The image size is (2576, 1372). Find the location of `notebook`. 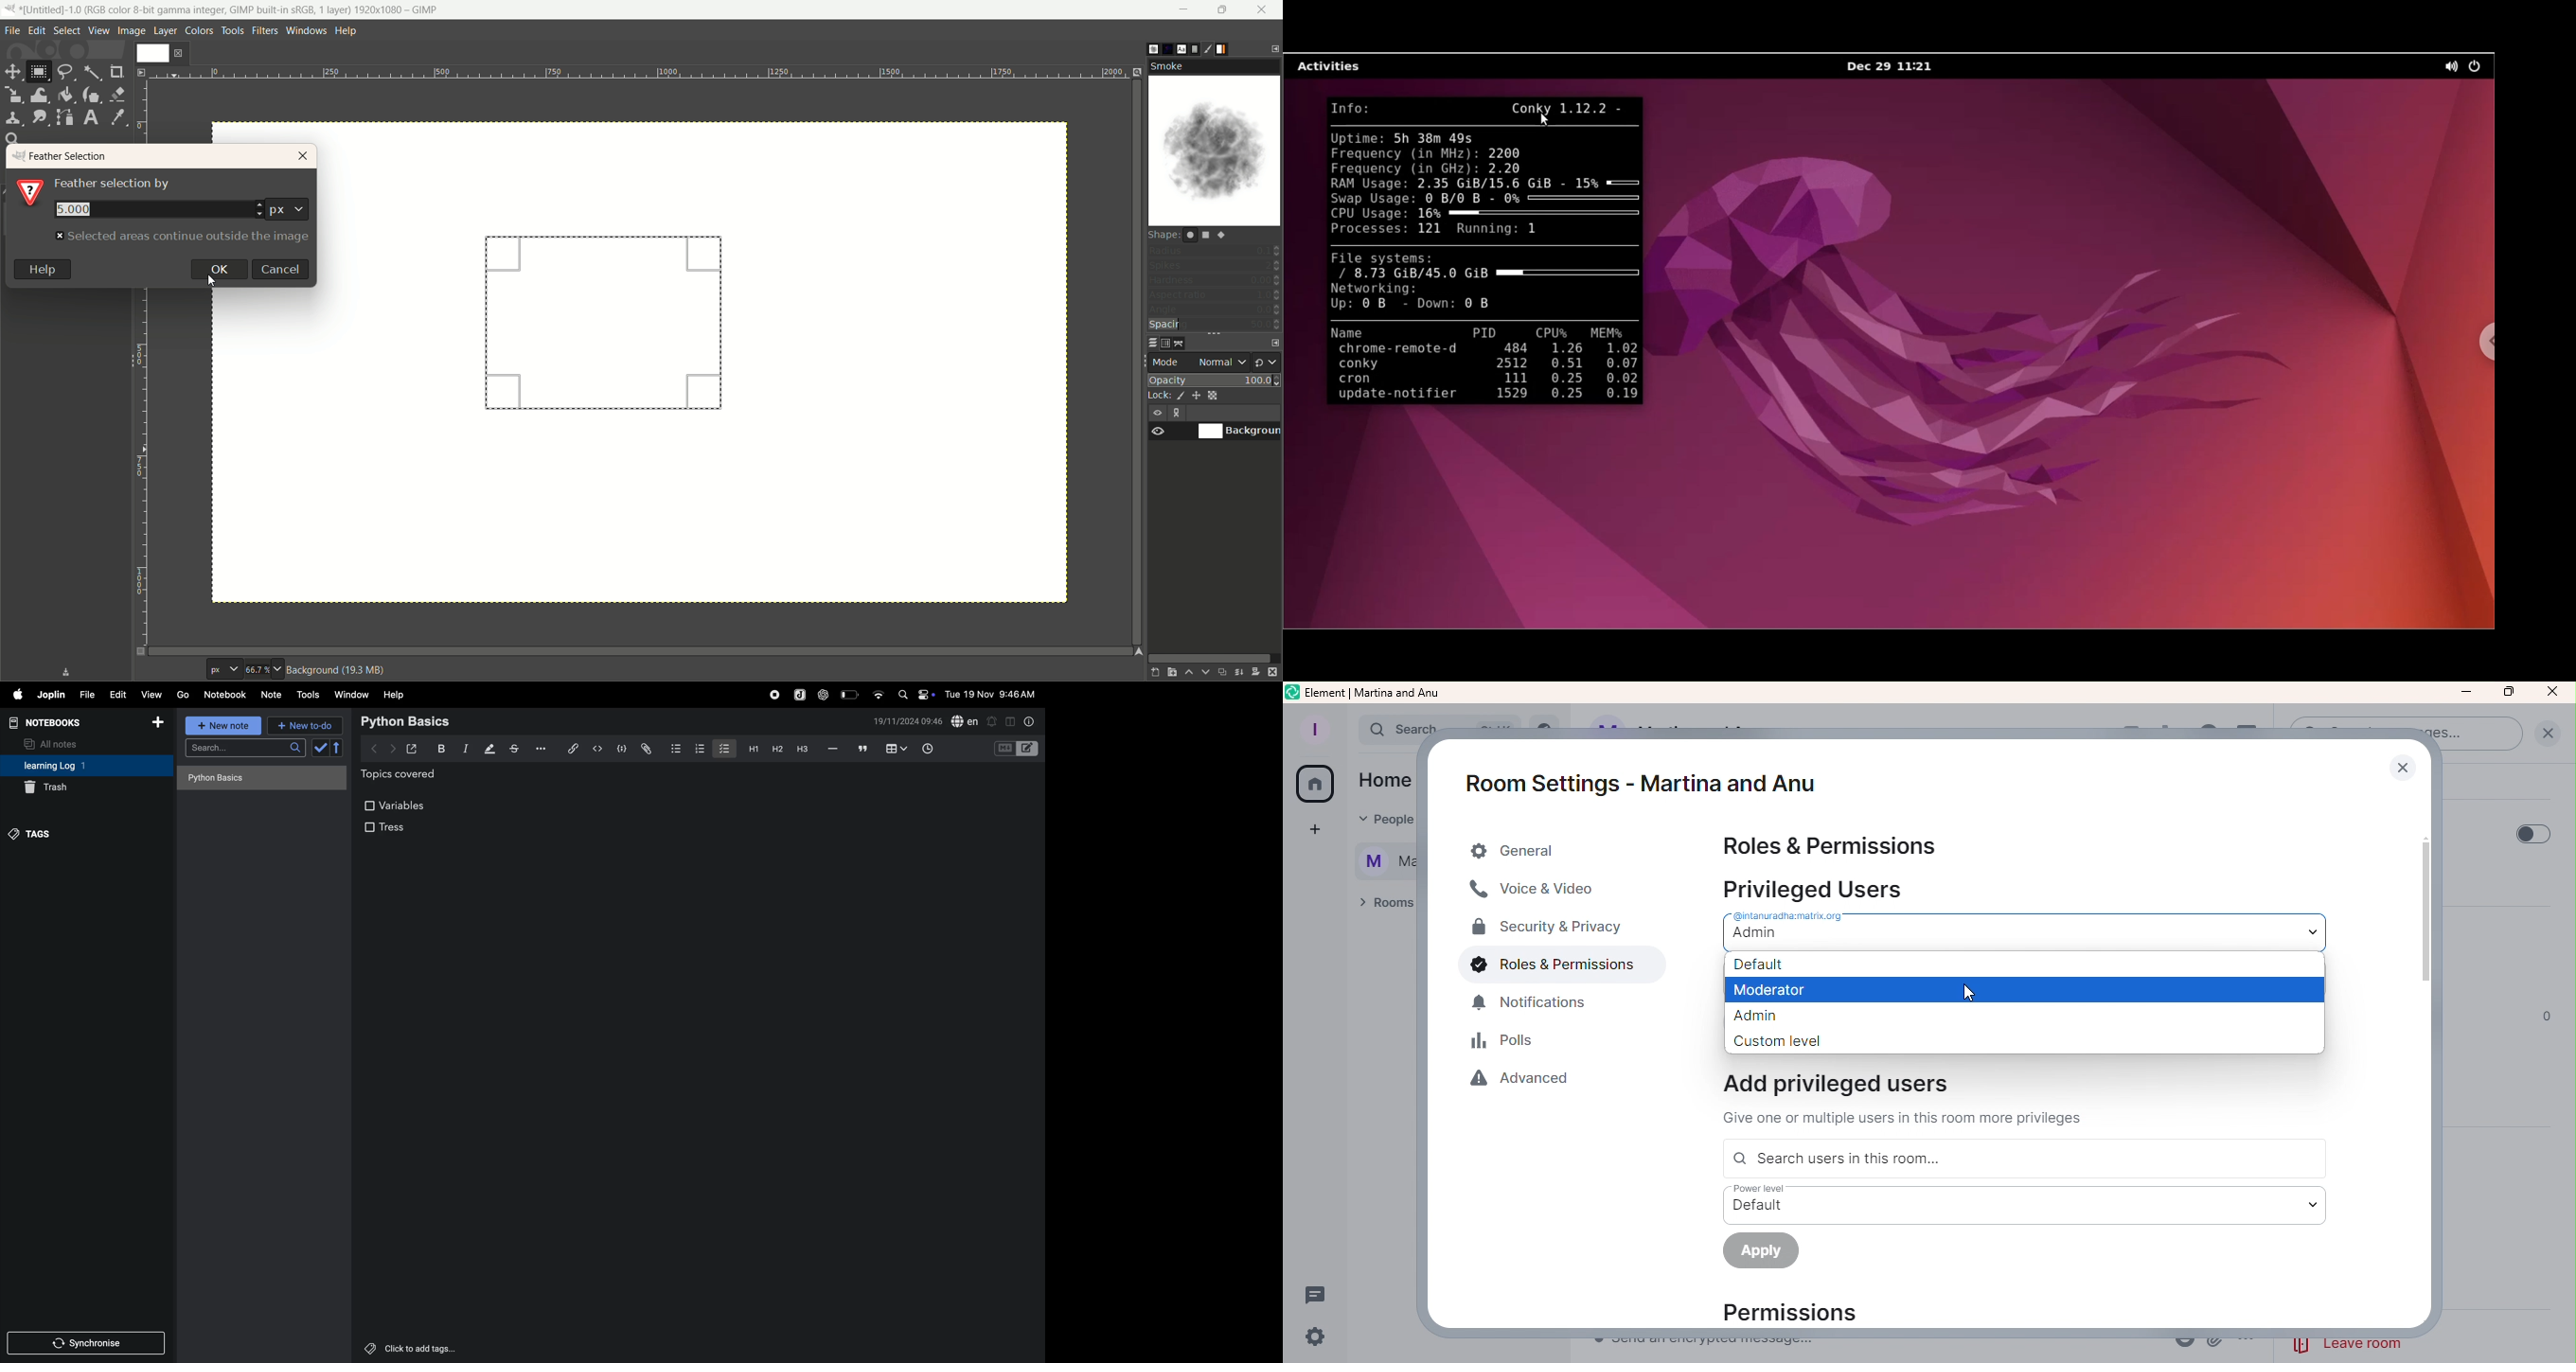

notebook is located at coordinates (226, 694).